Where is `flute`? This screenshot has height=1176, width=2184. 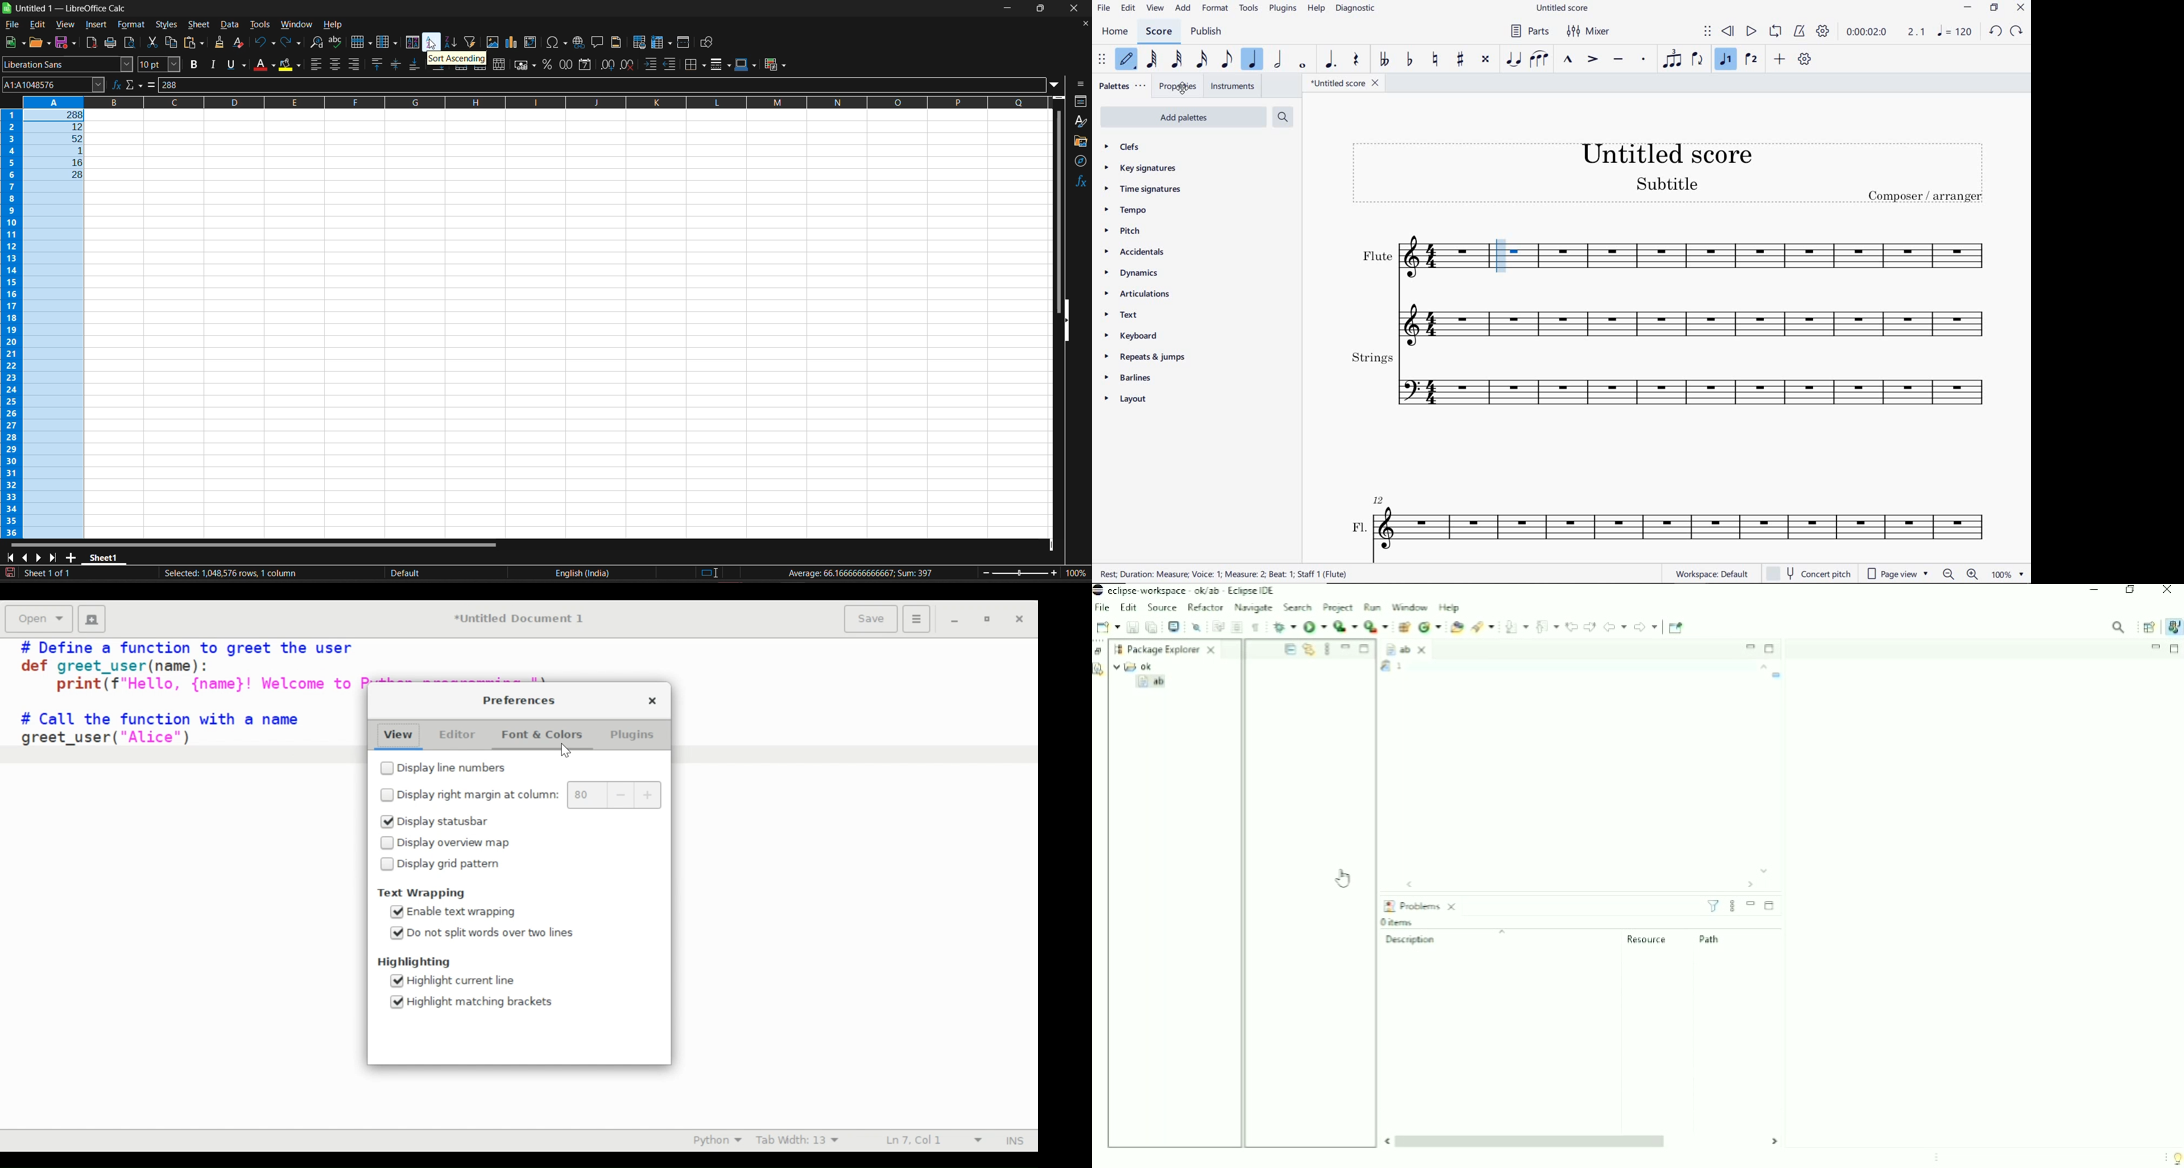 flute is located at coordinates (1668, 315).